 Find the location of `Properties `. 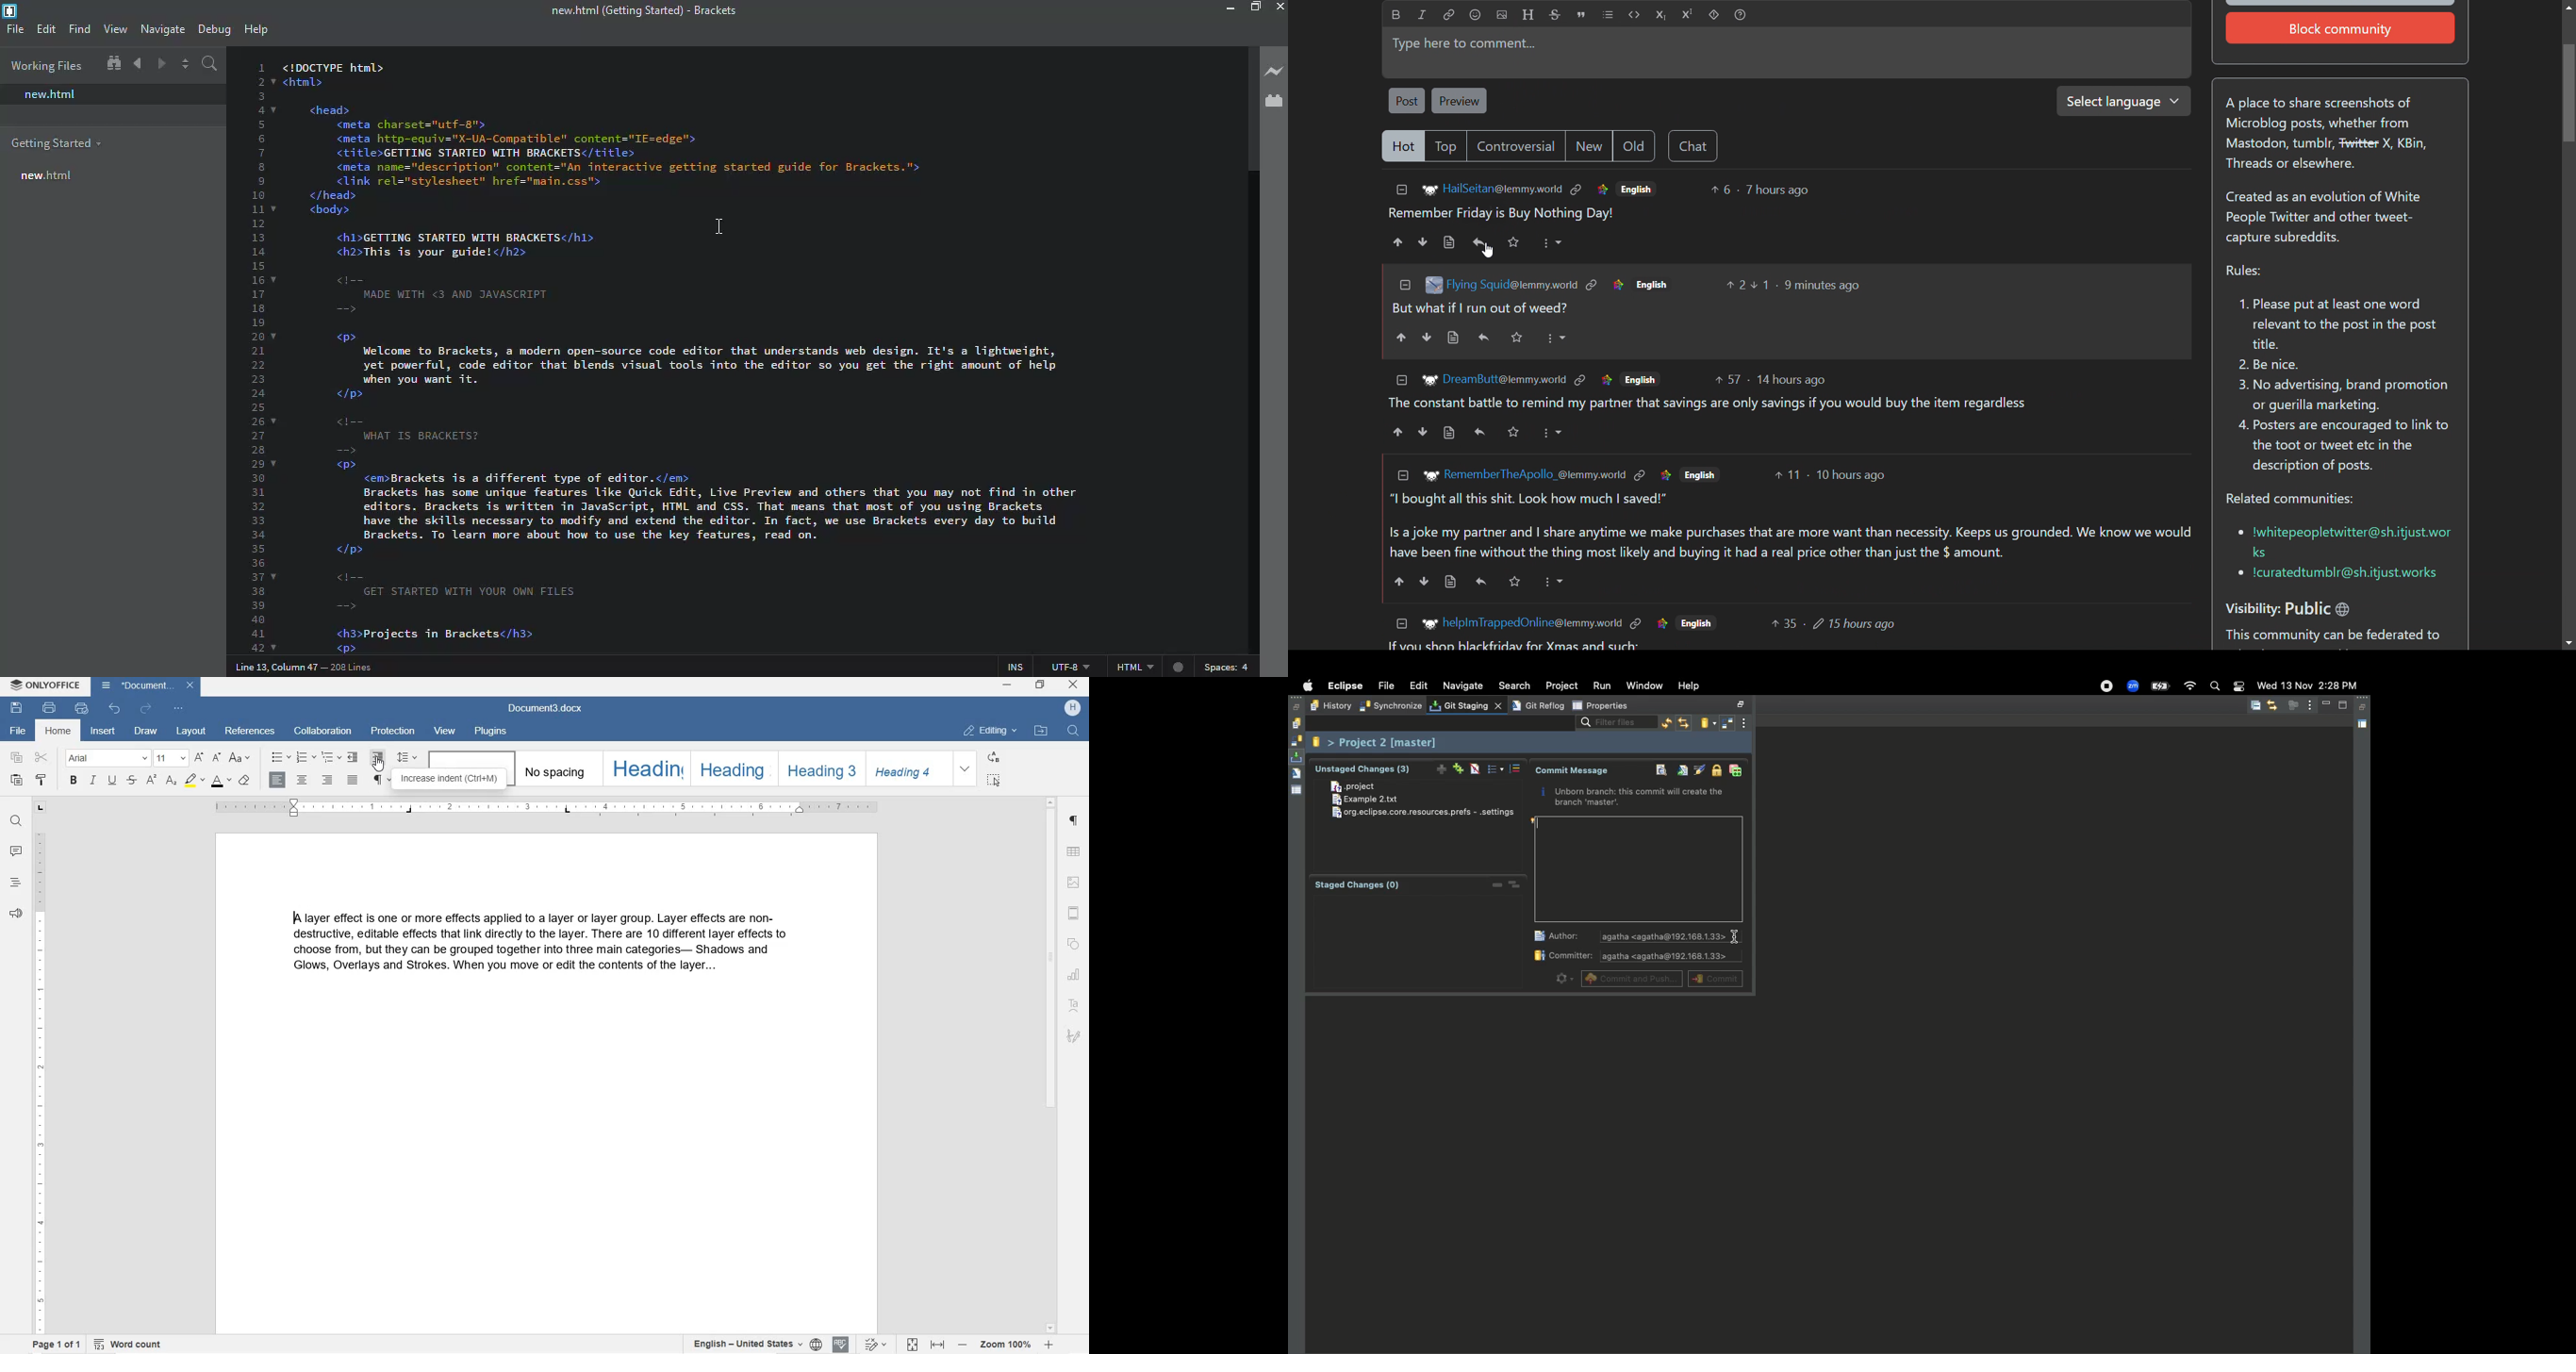

Properties  is located at coordinates (1601, 706).